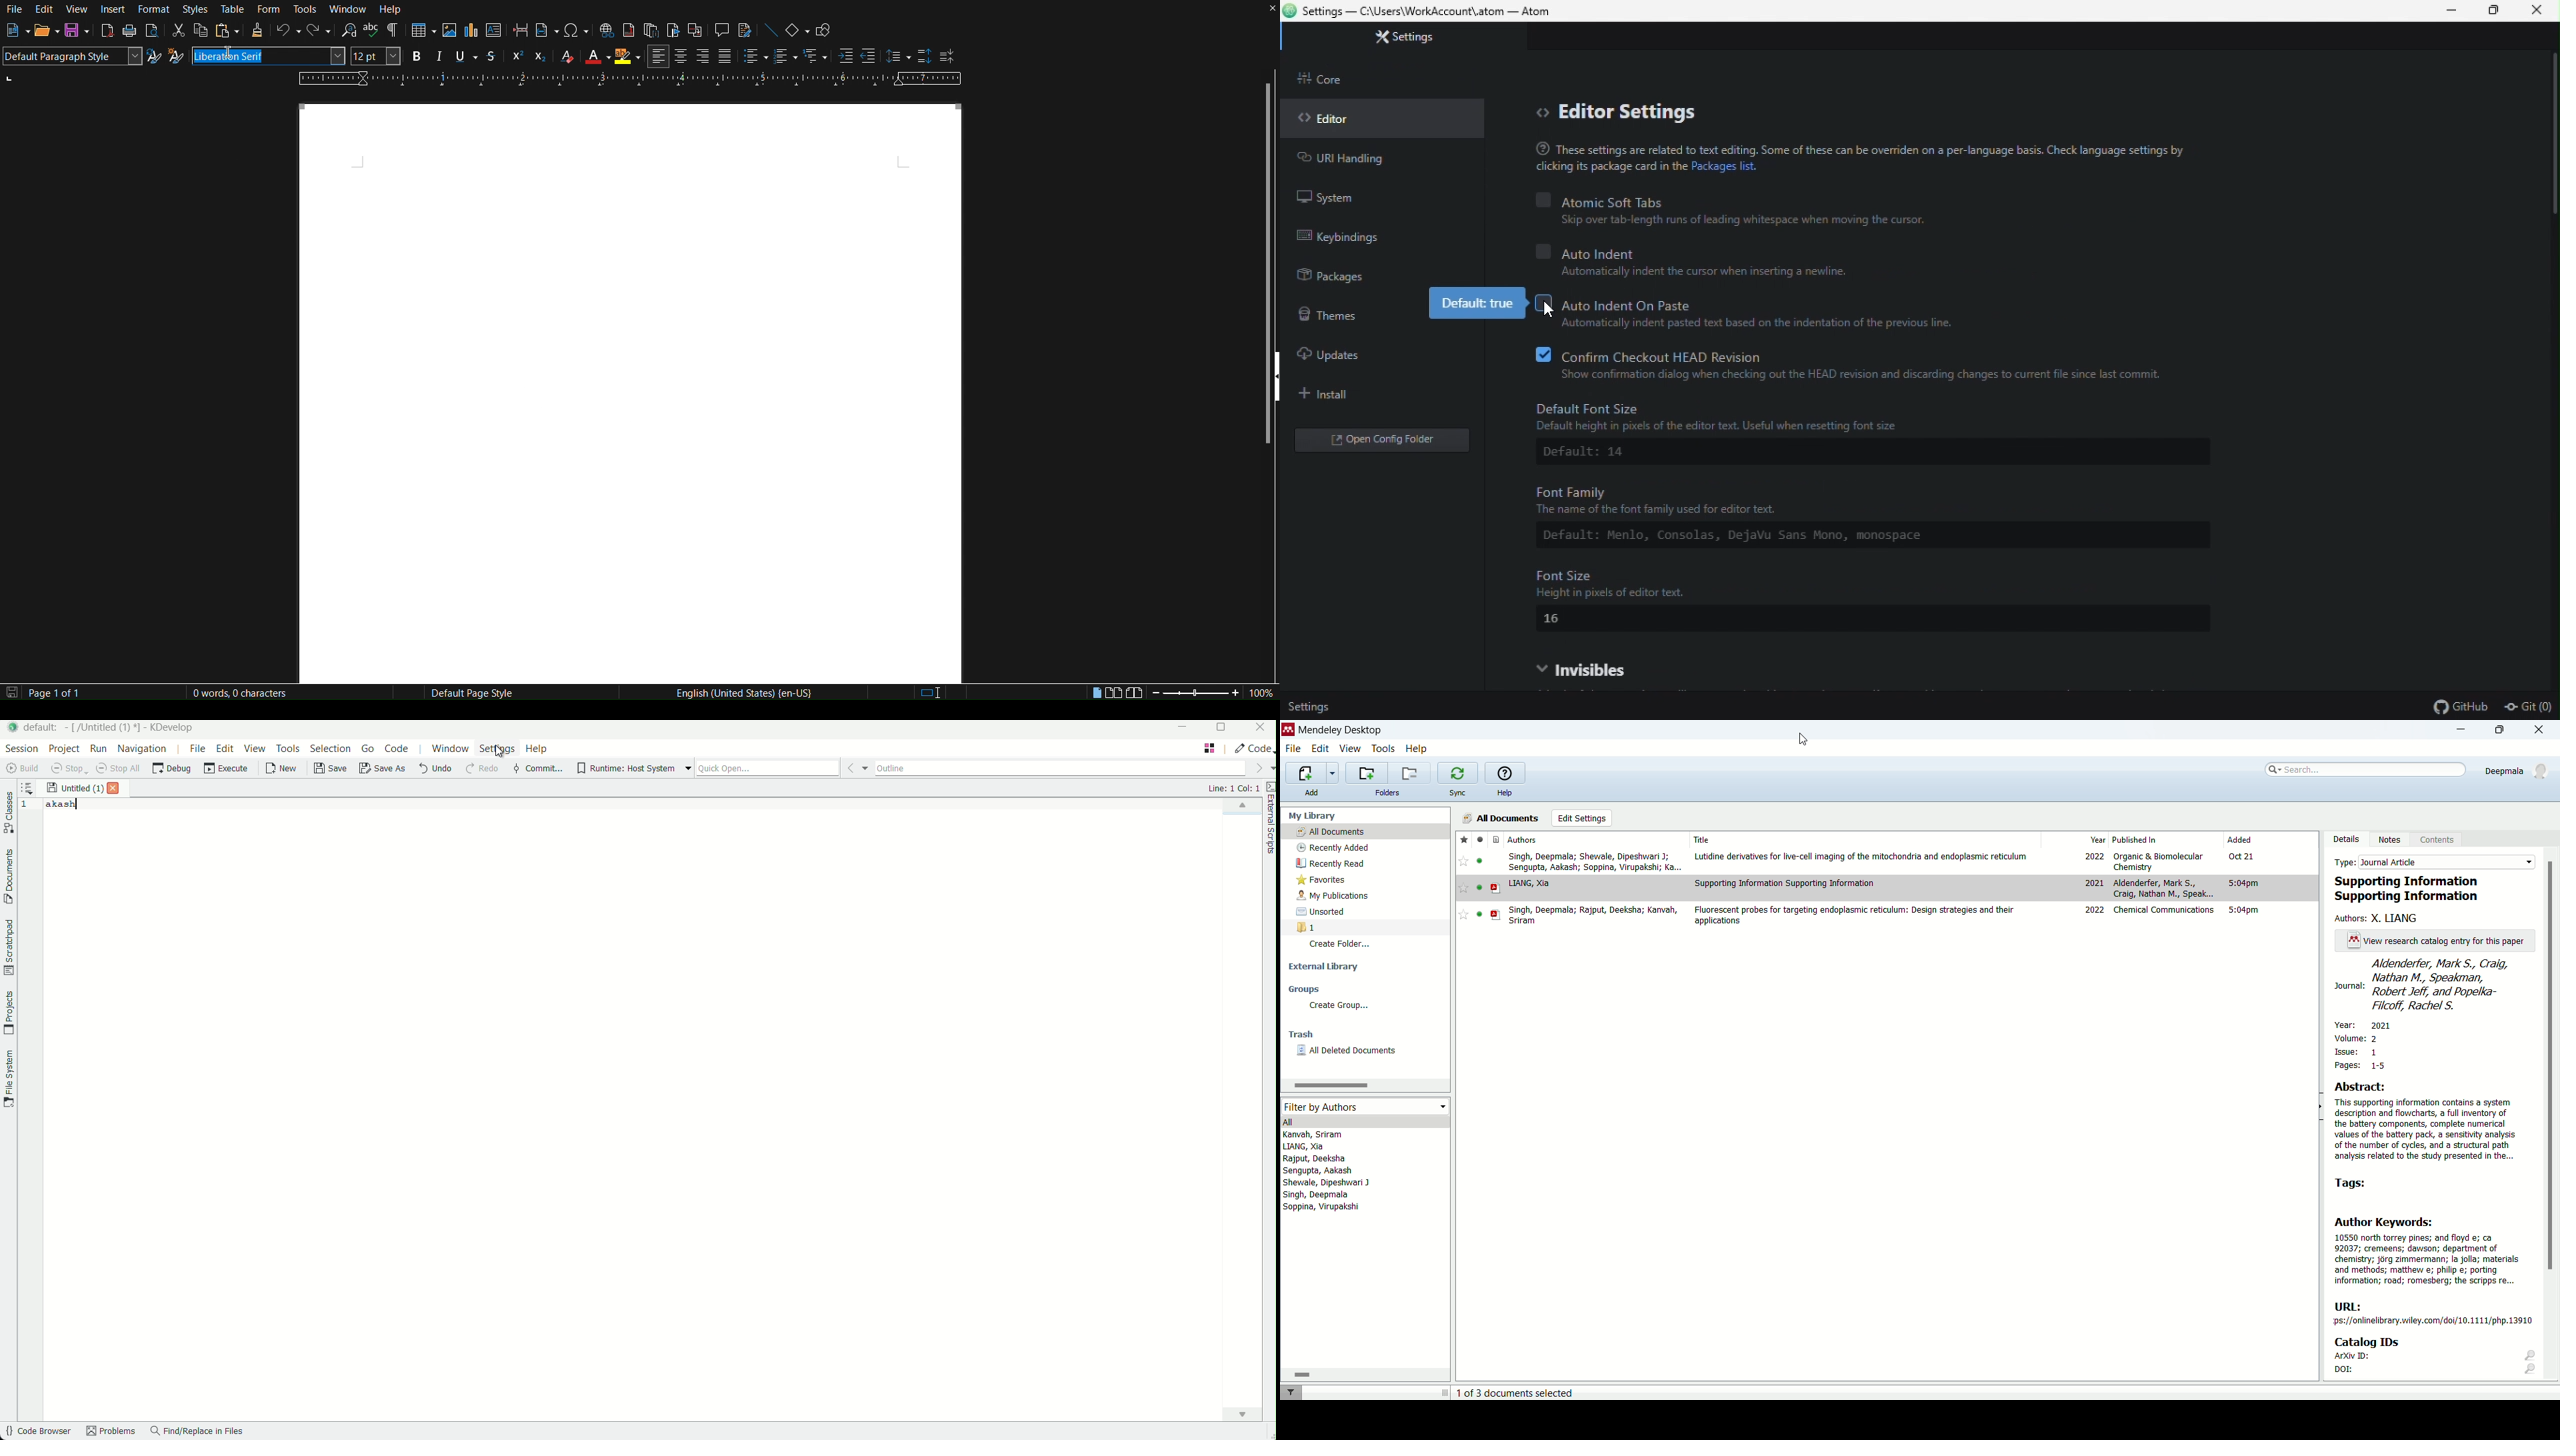  Describe the element at coordinates (1463, 839) in the screenshot. I see `favorites` at that location.